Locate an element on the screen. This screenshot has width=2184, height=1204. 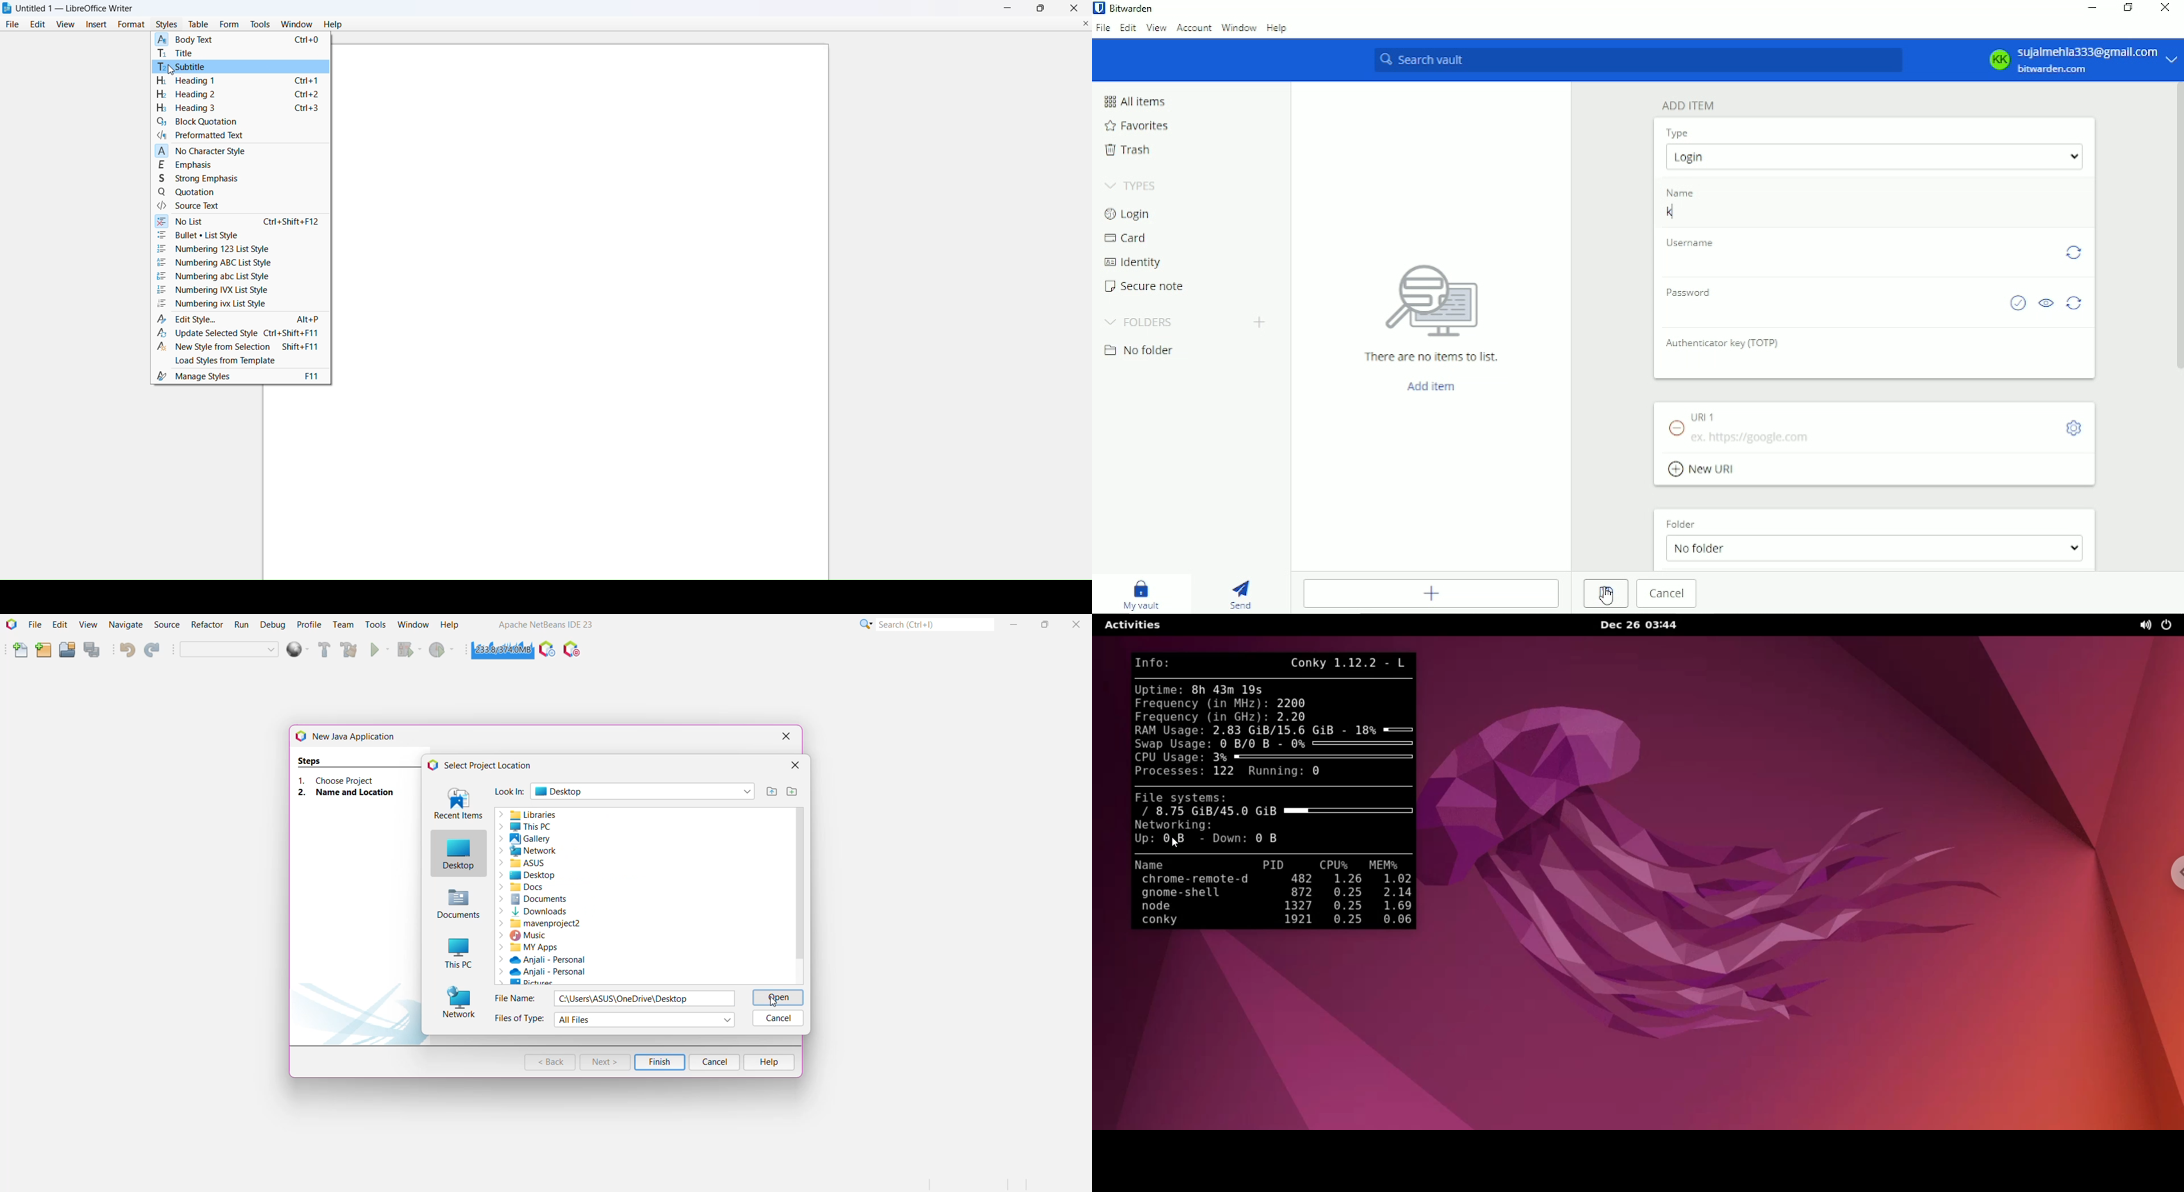
0.25 is located at coordinates (1348, 921).